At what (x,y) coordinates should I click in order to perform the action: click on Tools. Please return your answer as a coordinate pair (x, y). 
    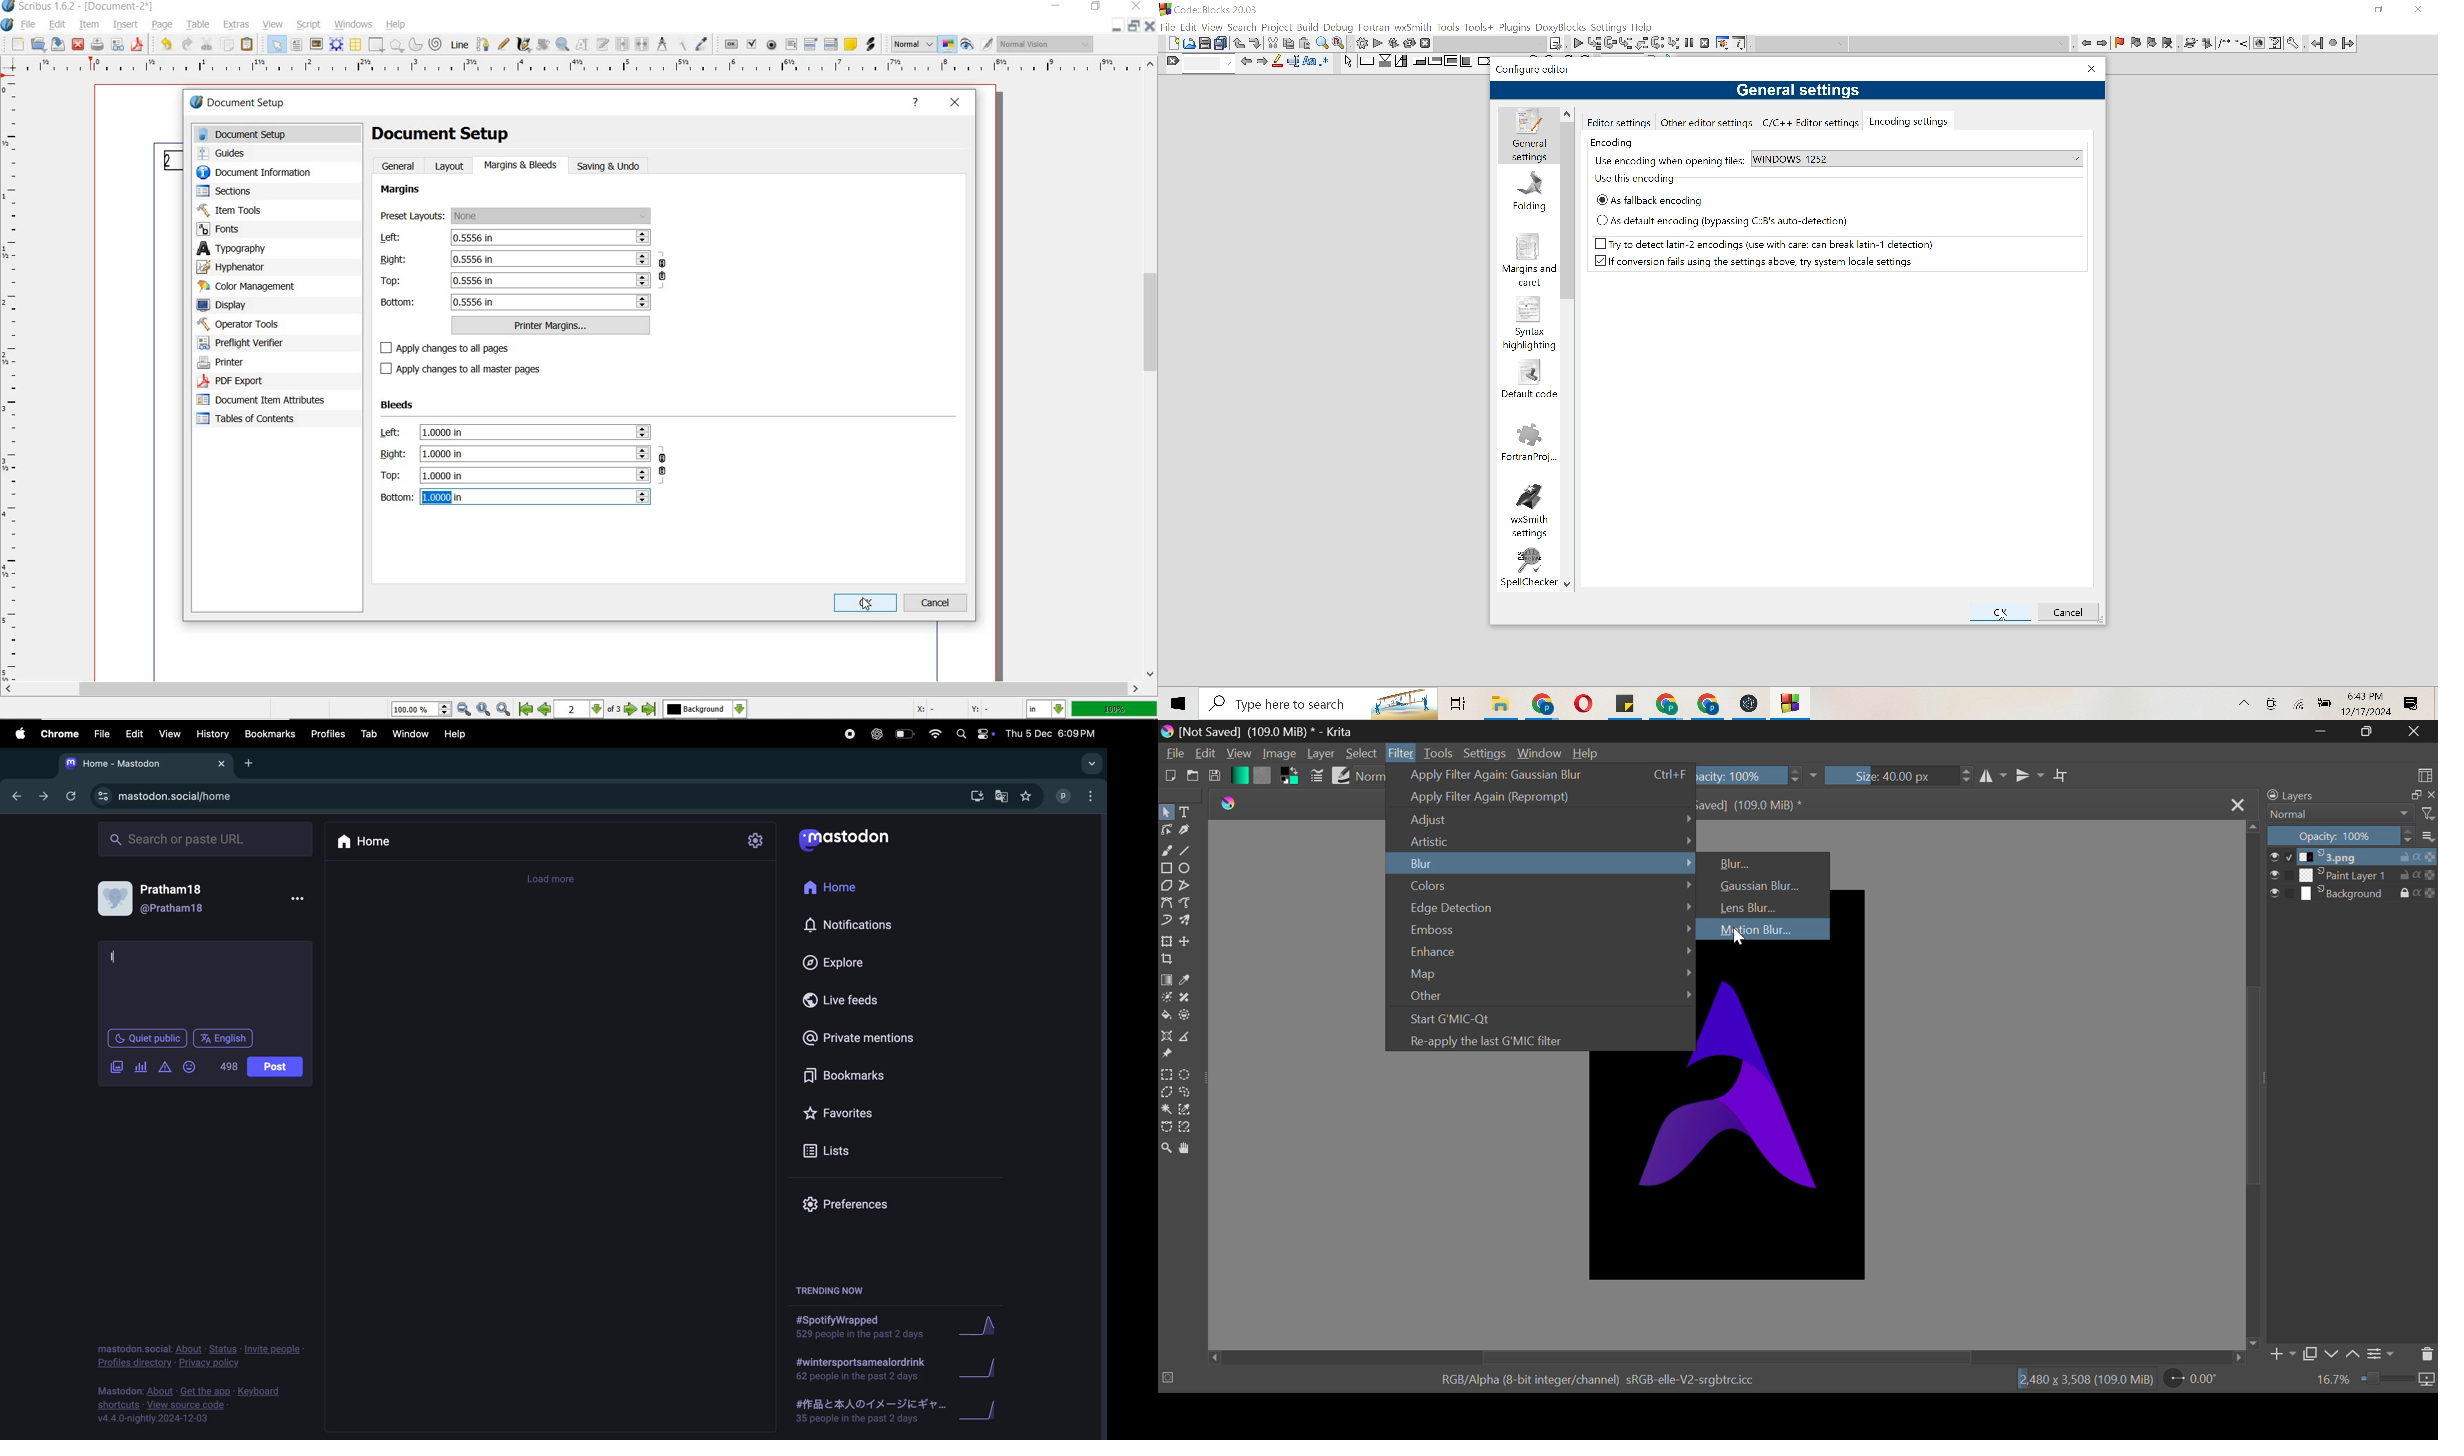
    Looking at the image, I should click on (1449, 28).